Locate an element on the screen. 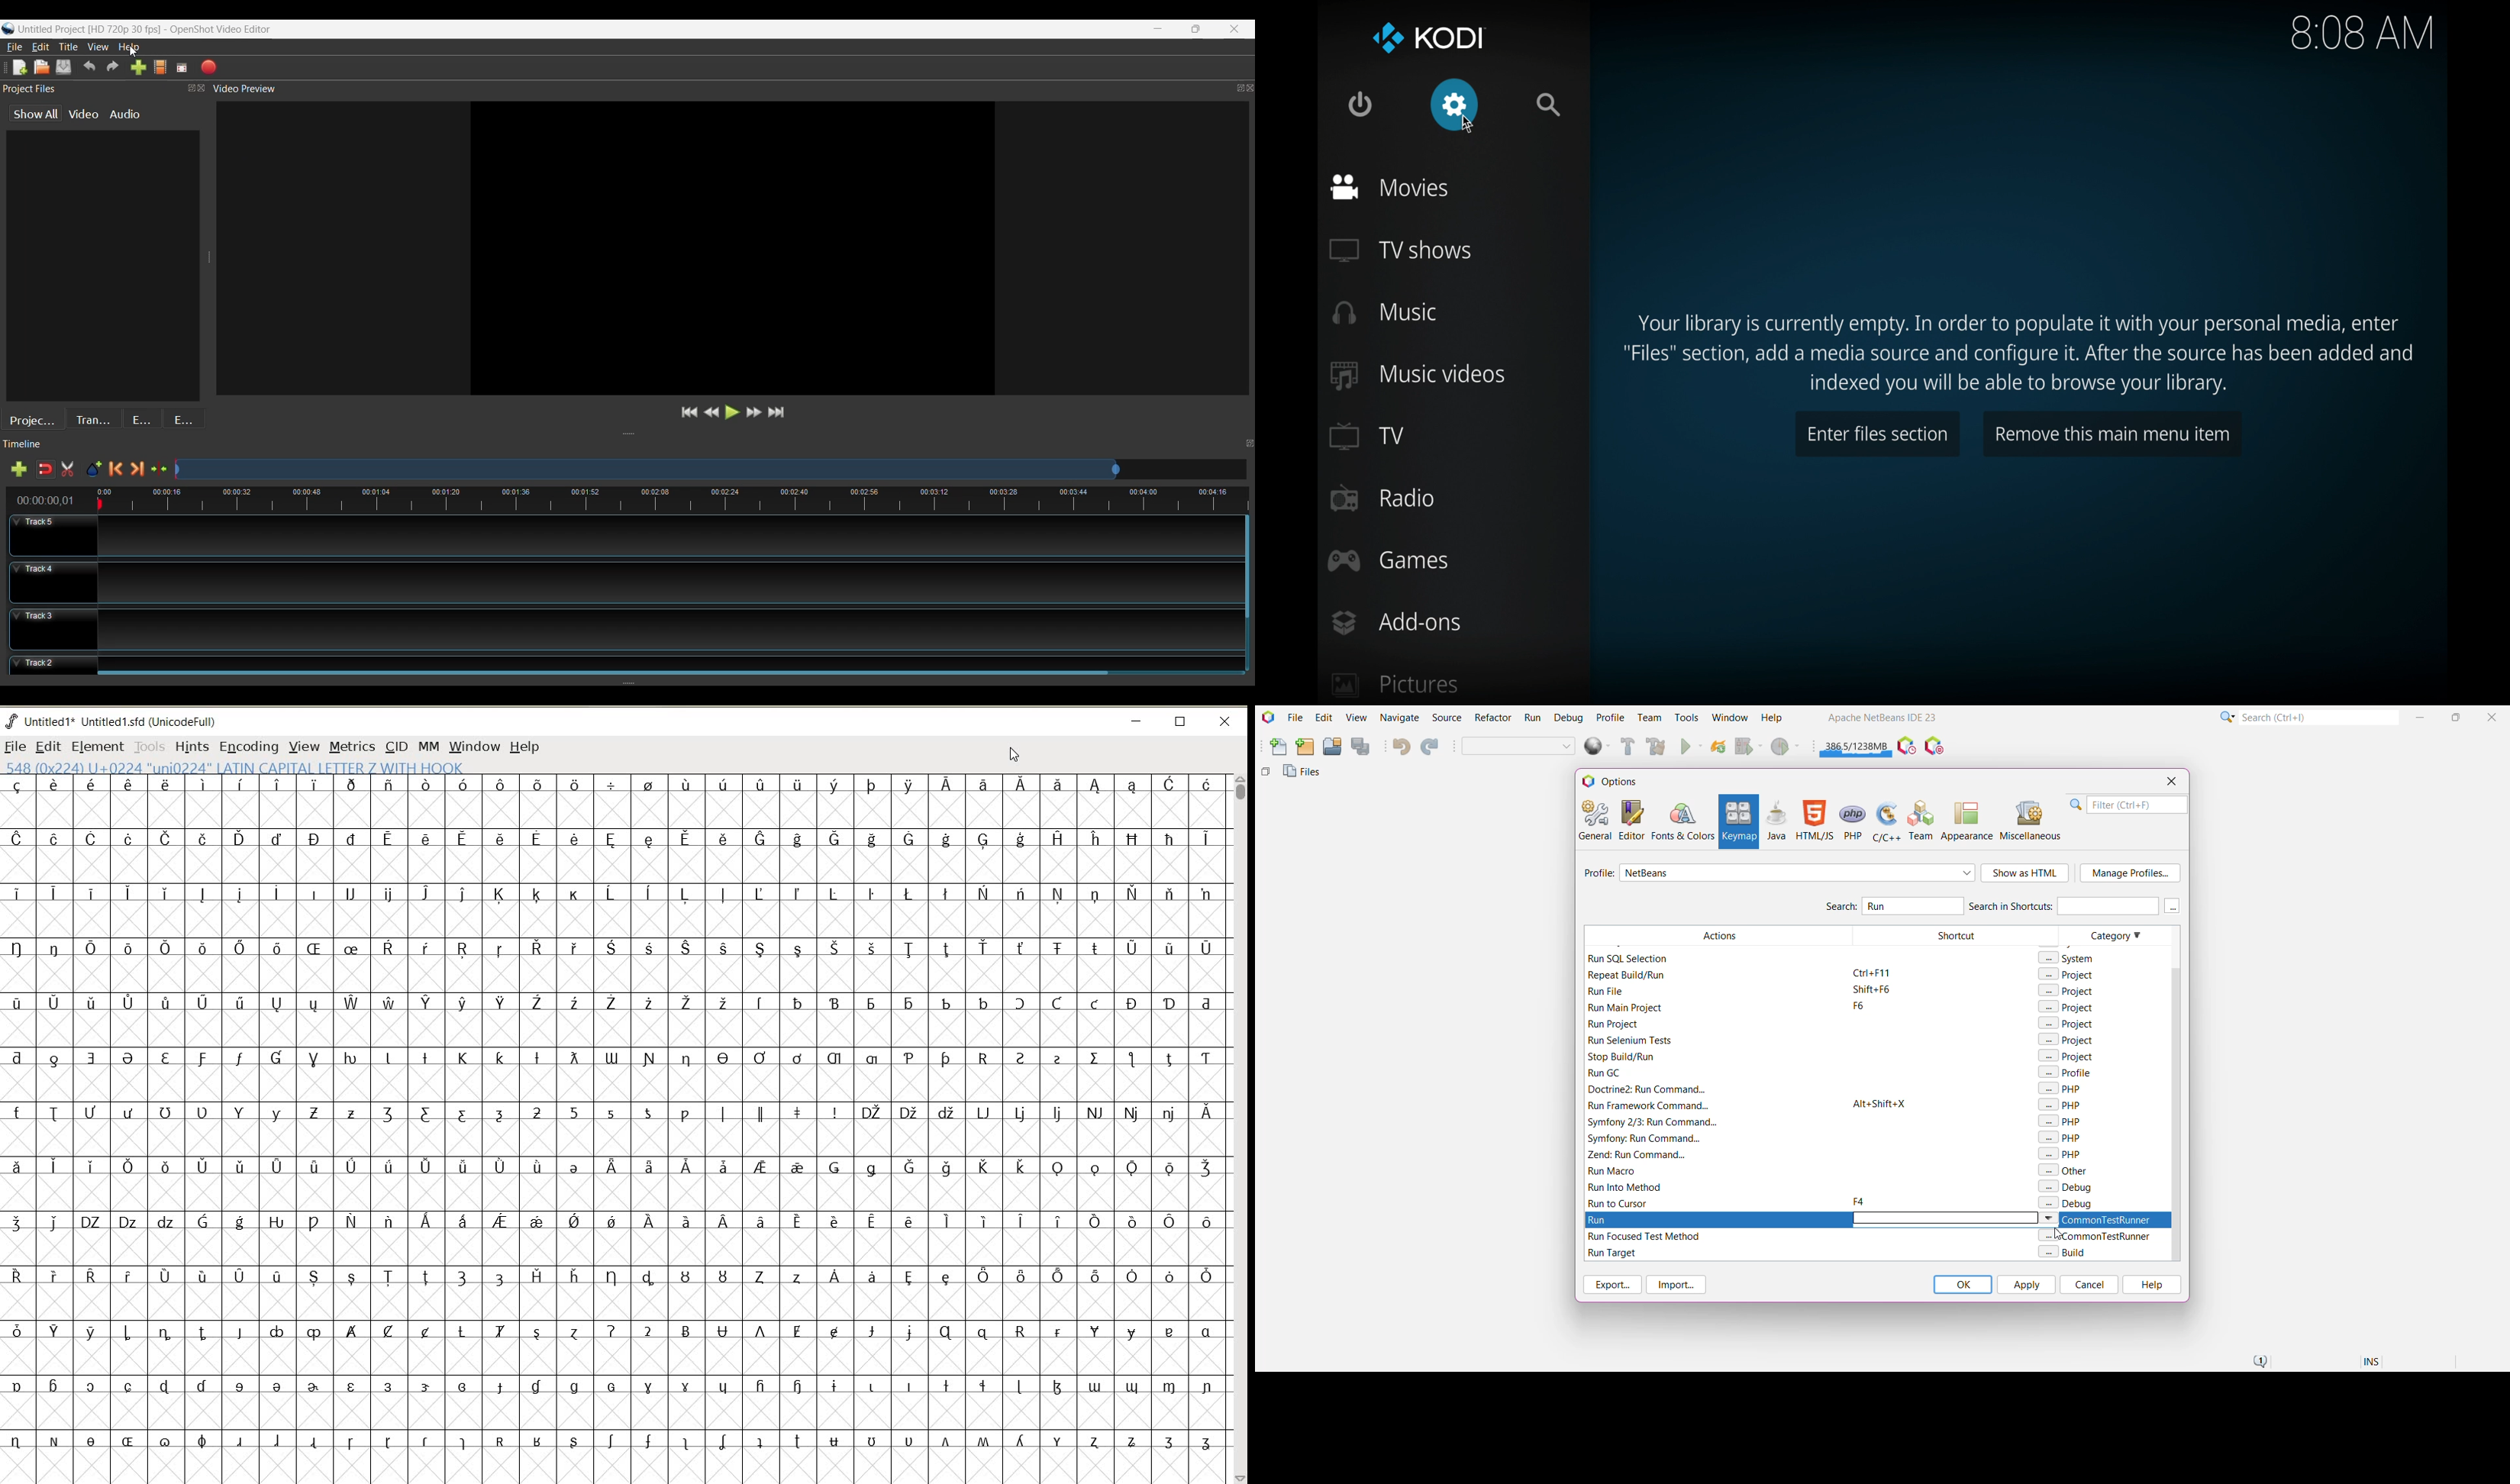  New Project is located at coordinates (17, 67).